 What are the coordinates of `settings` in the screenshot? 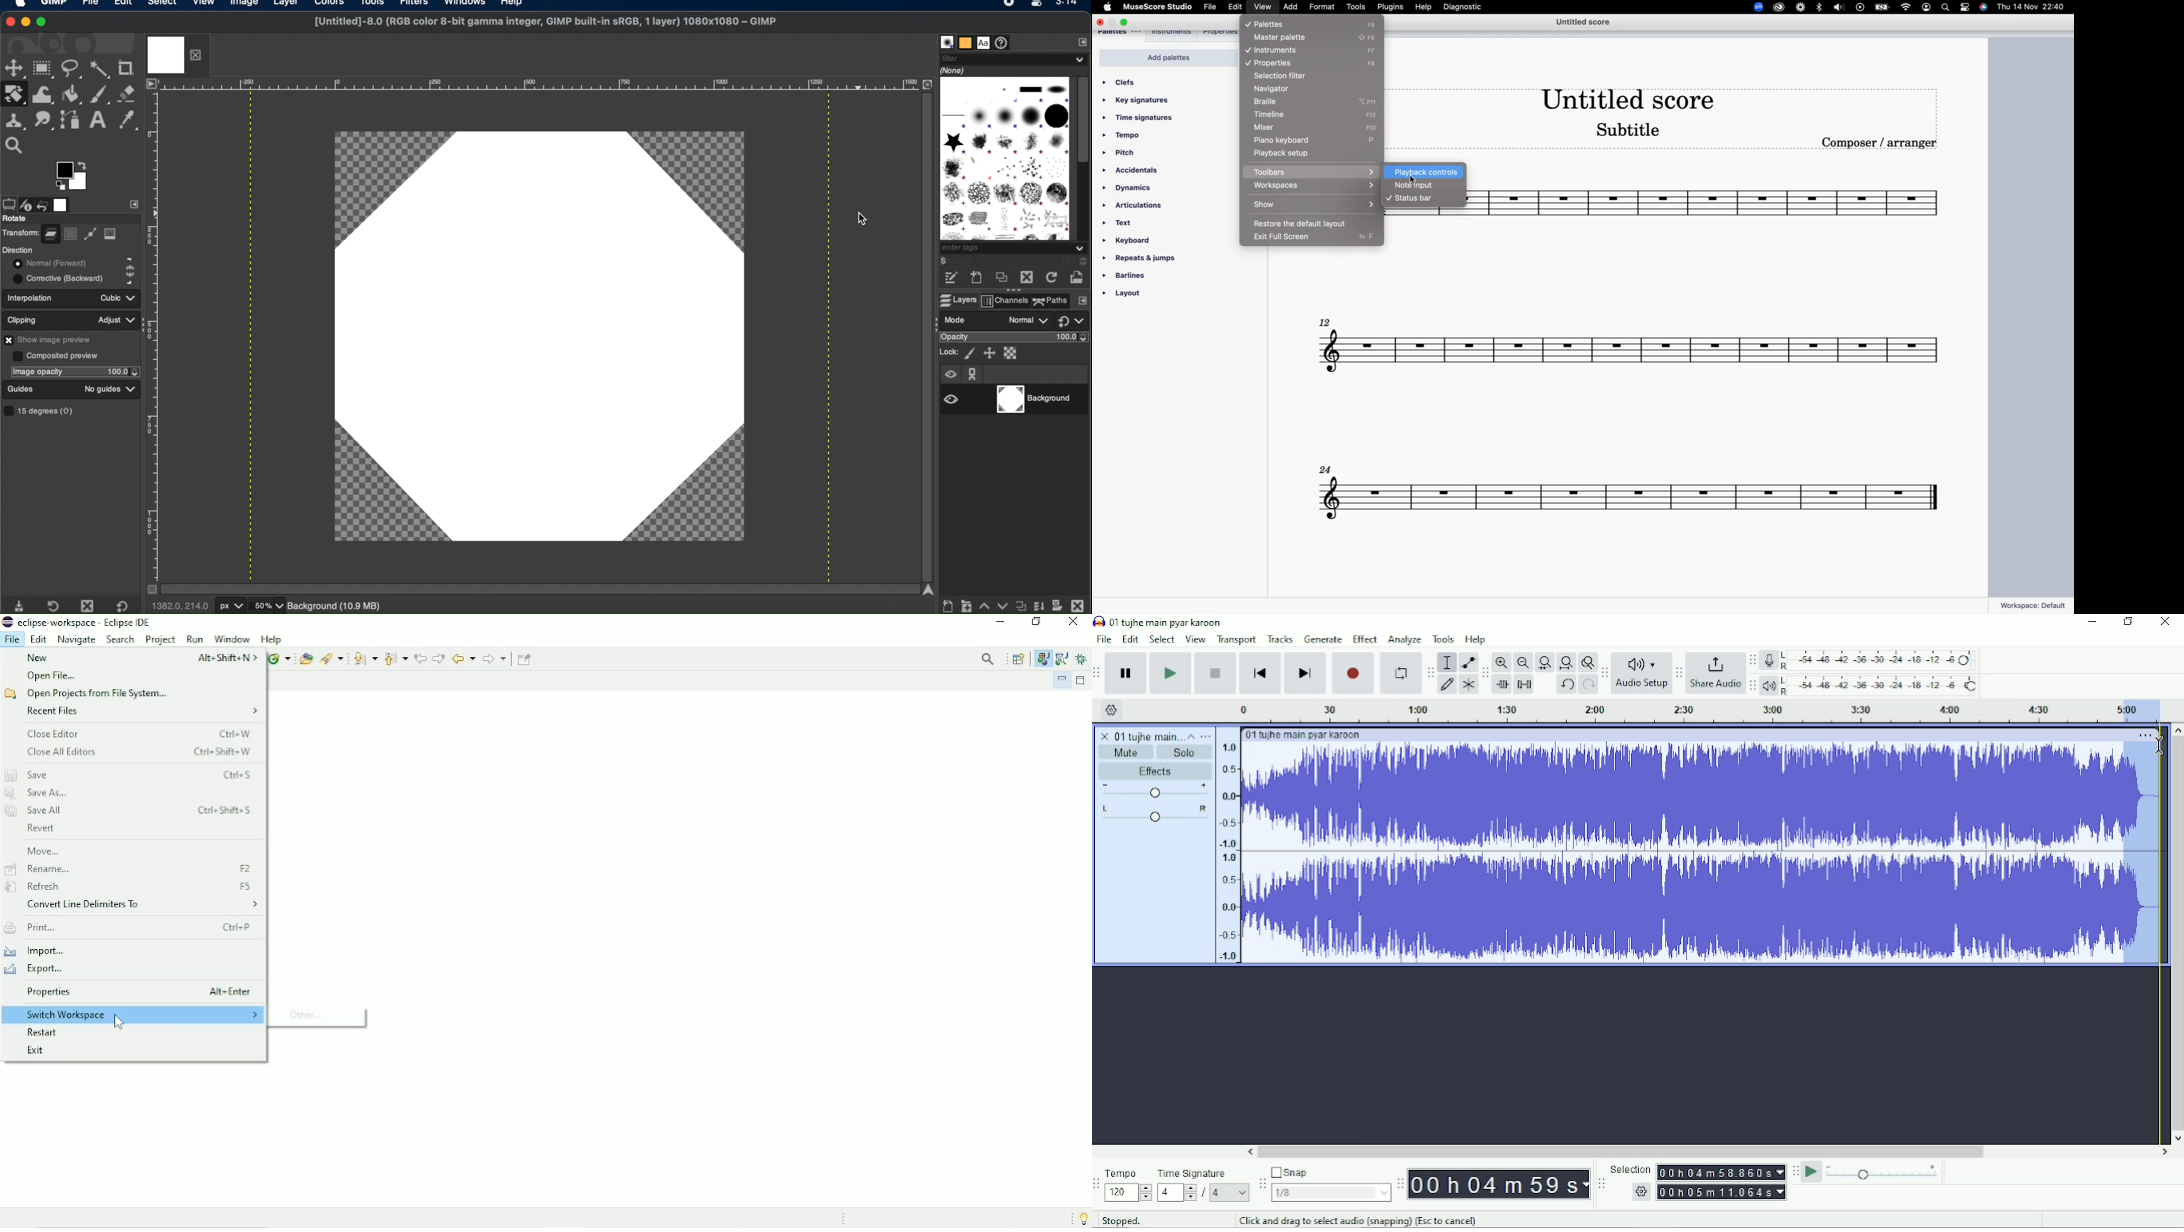 It's located at (1641, 1191).